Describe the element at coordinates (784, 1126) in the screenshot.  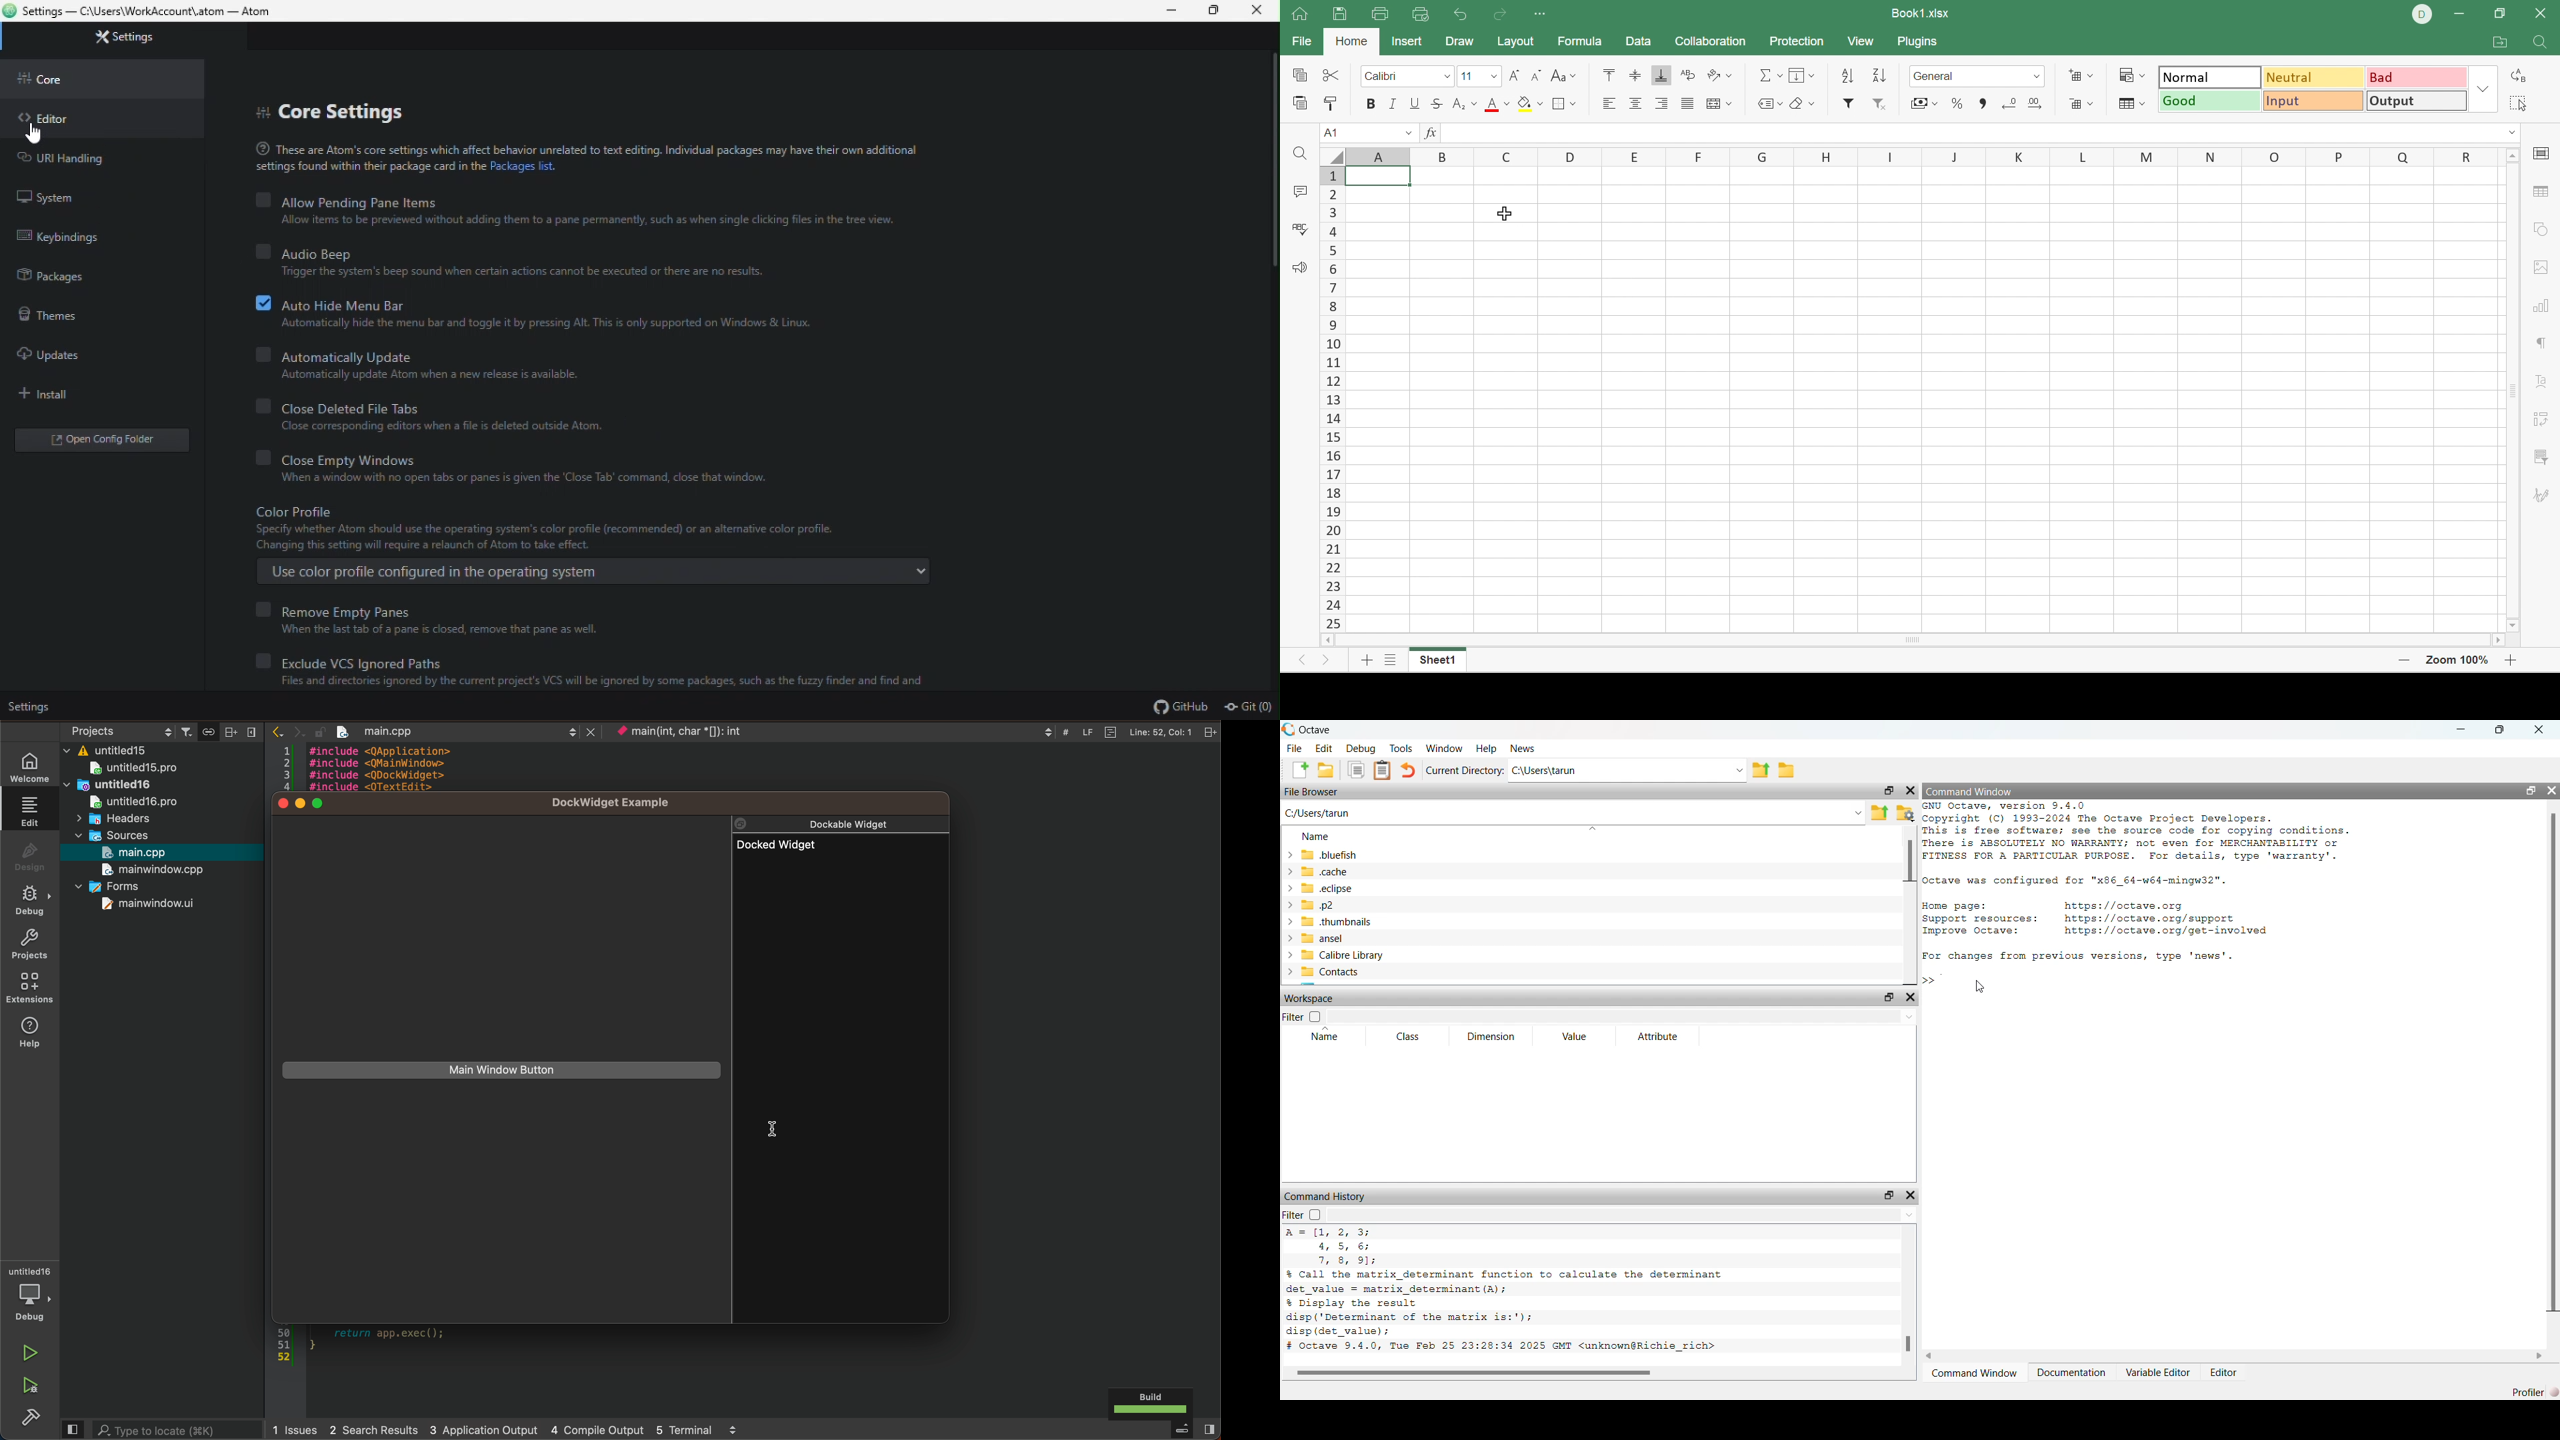
I see `cursor` at that location.